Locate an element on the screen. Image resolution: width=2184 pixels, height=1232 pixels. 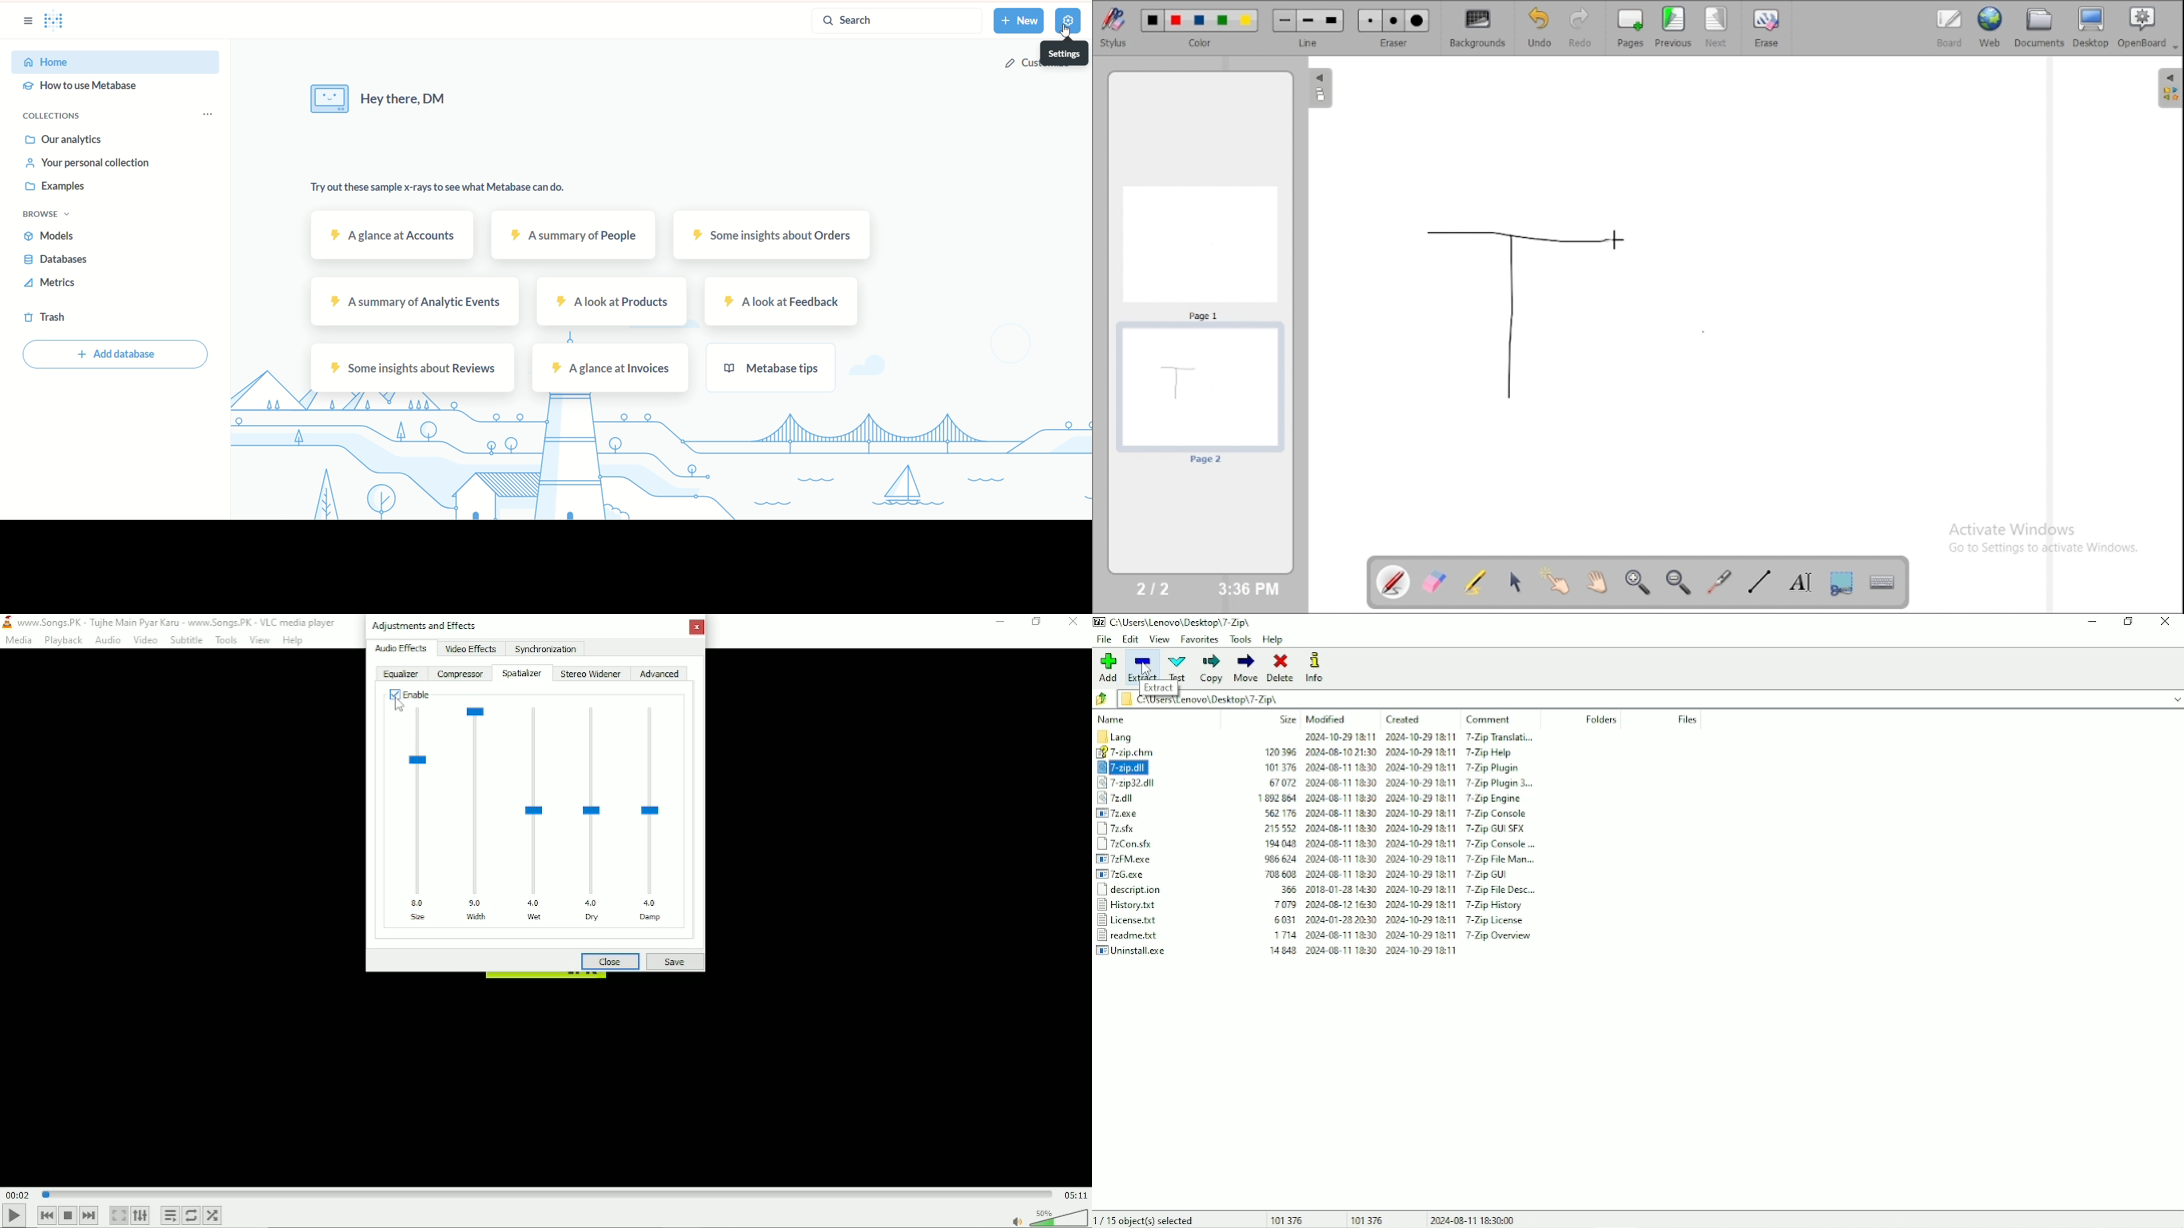
Audio effects is located at coordinates (401, 648).